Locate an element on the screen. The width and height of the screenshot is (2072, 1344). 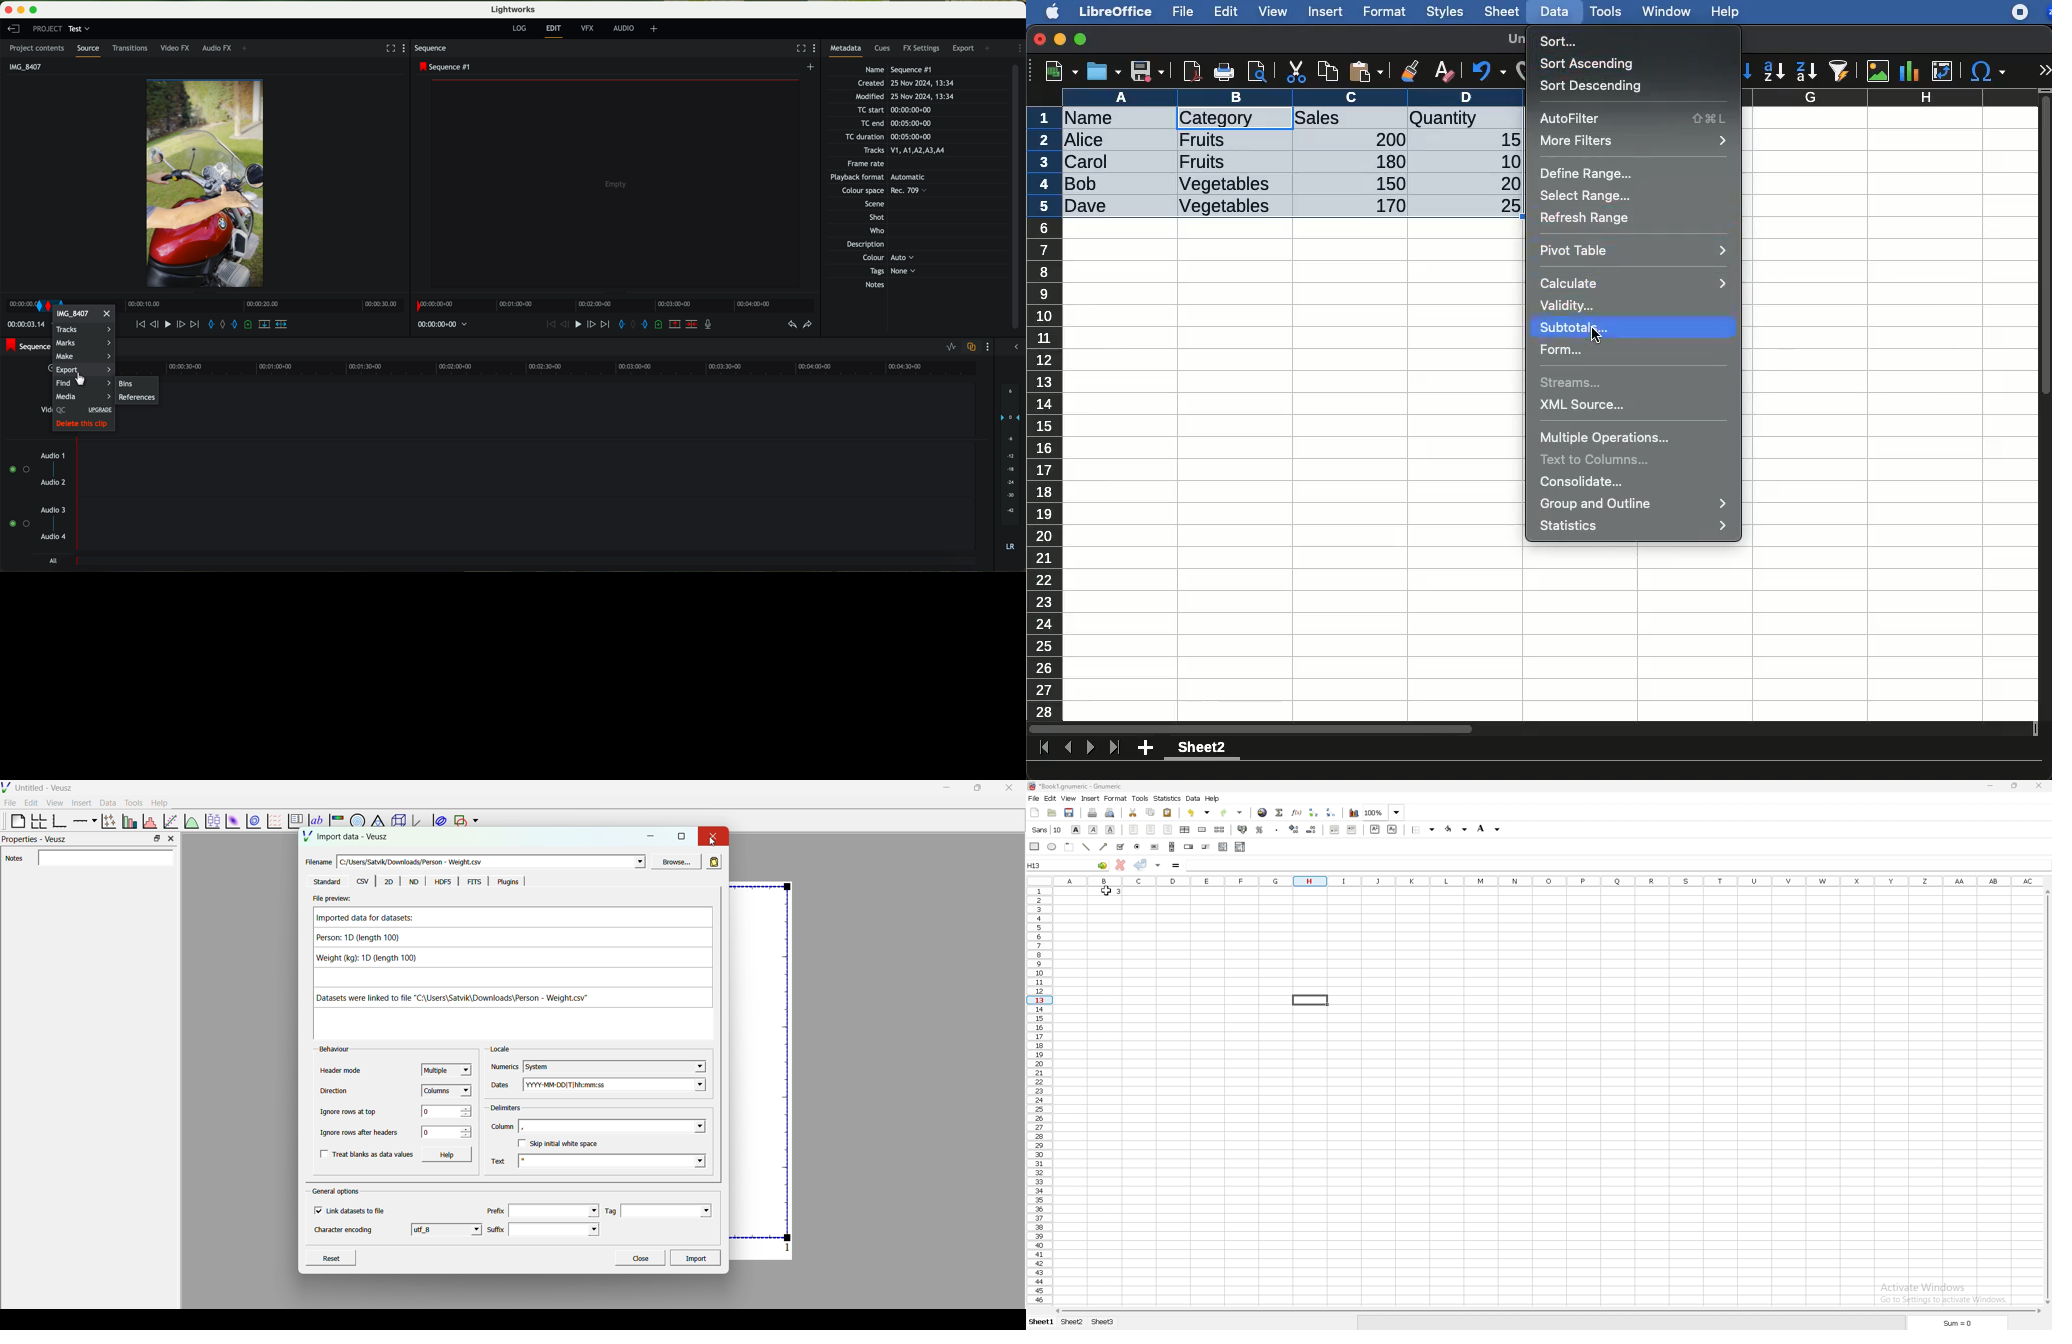
audio 3 is located at coordinates (54, 510).